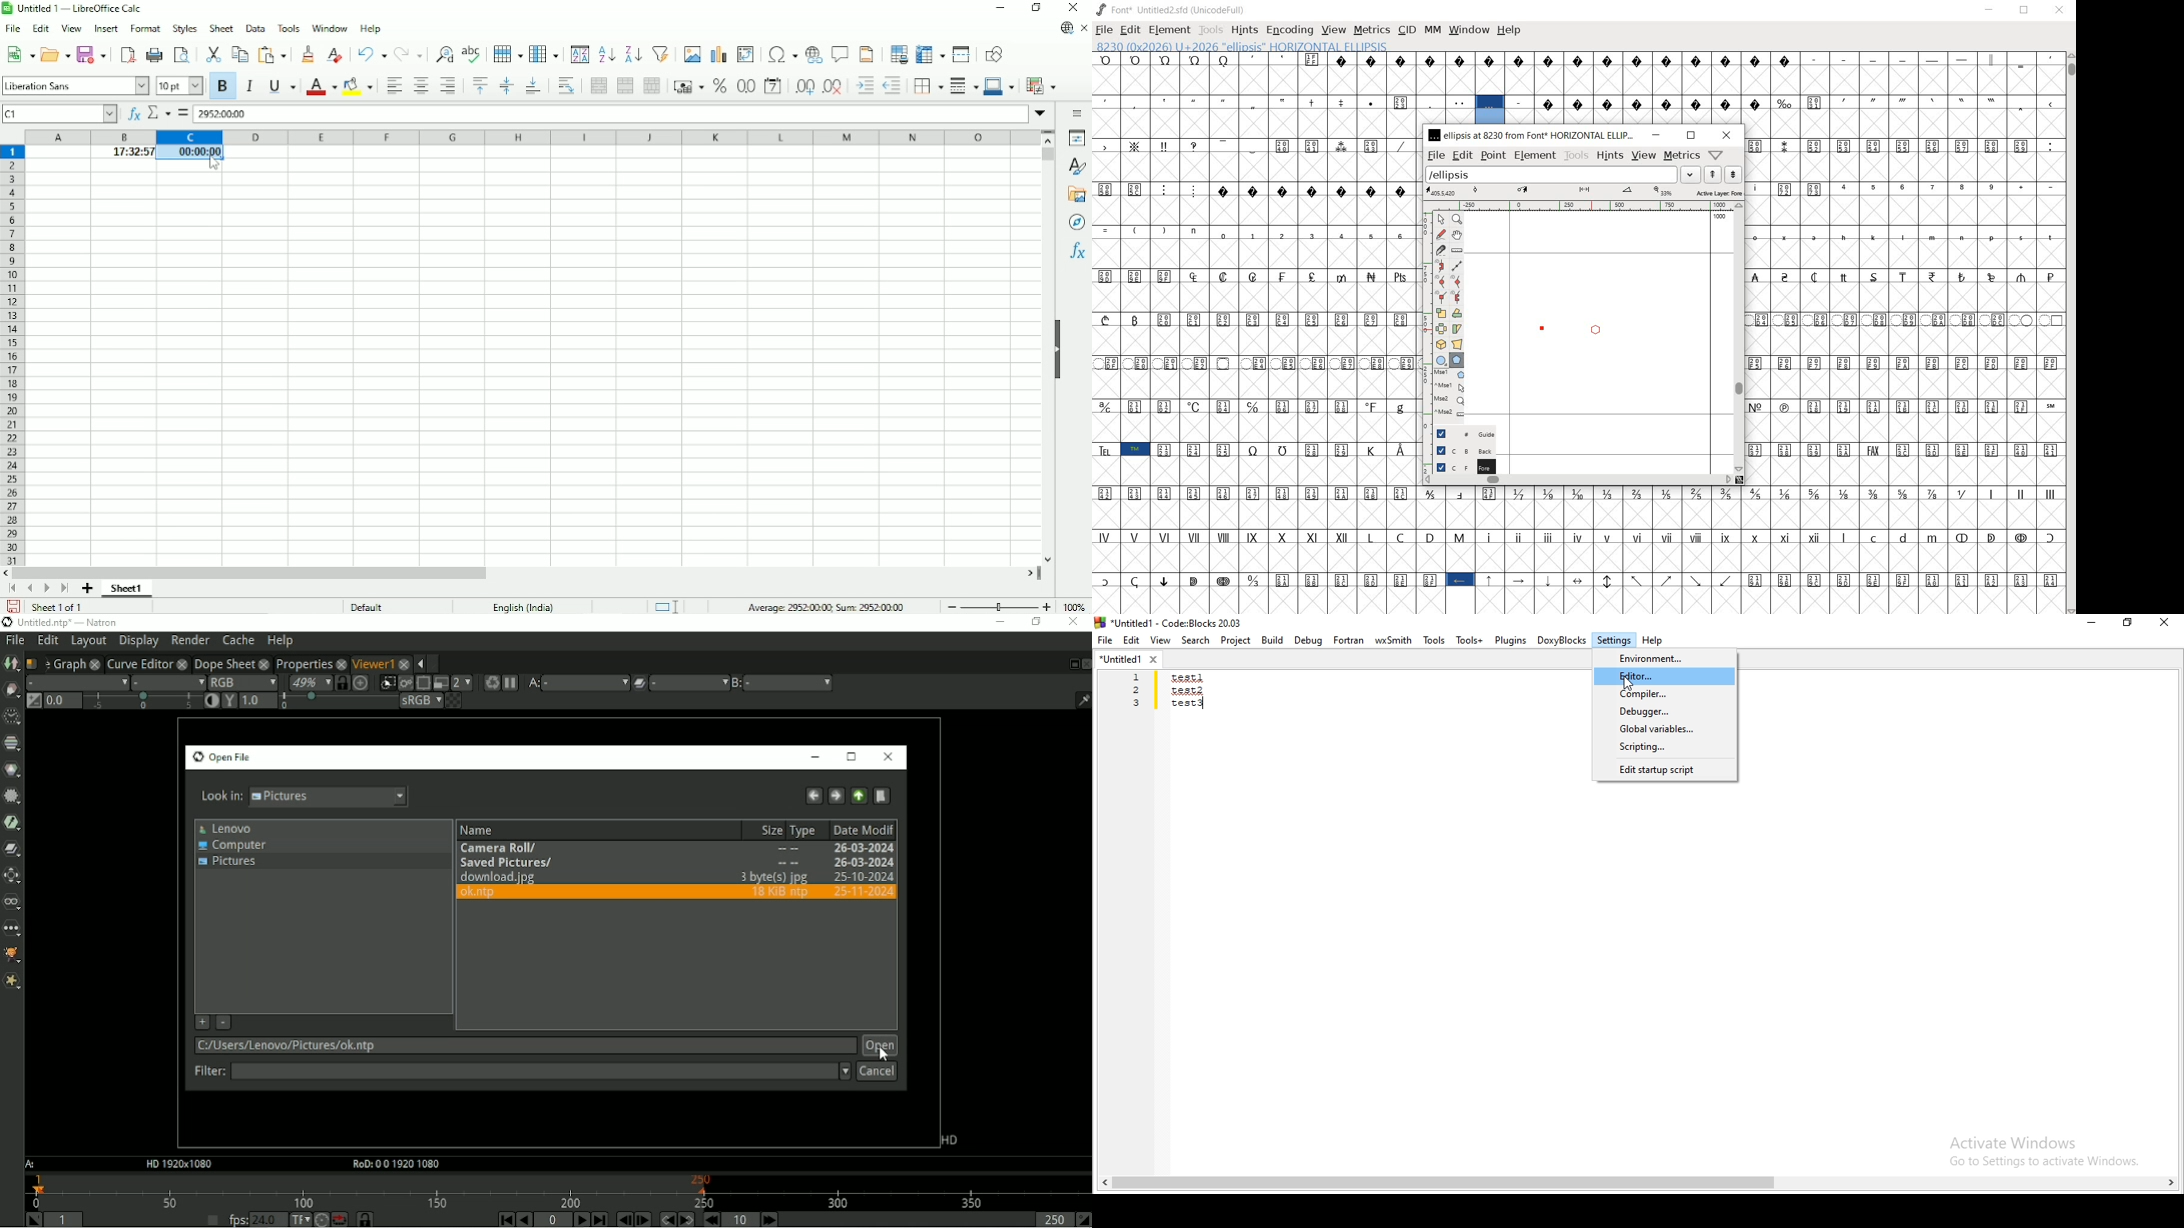 This screenshot has height=1232, width=2184. What do you see at coordinates (319, 87) in the screenshot?
I see `Font color` at bounding box center [319, 87].